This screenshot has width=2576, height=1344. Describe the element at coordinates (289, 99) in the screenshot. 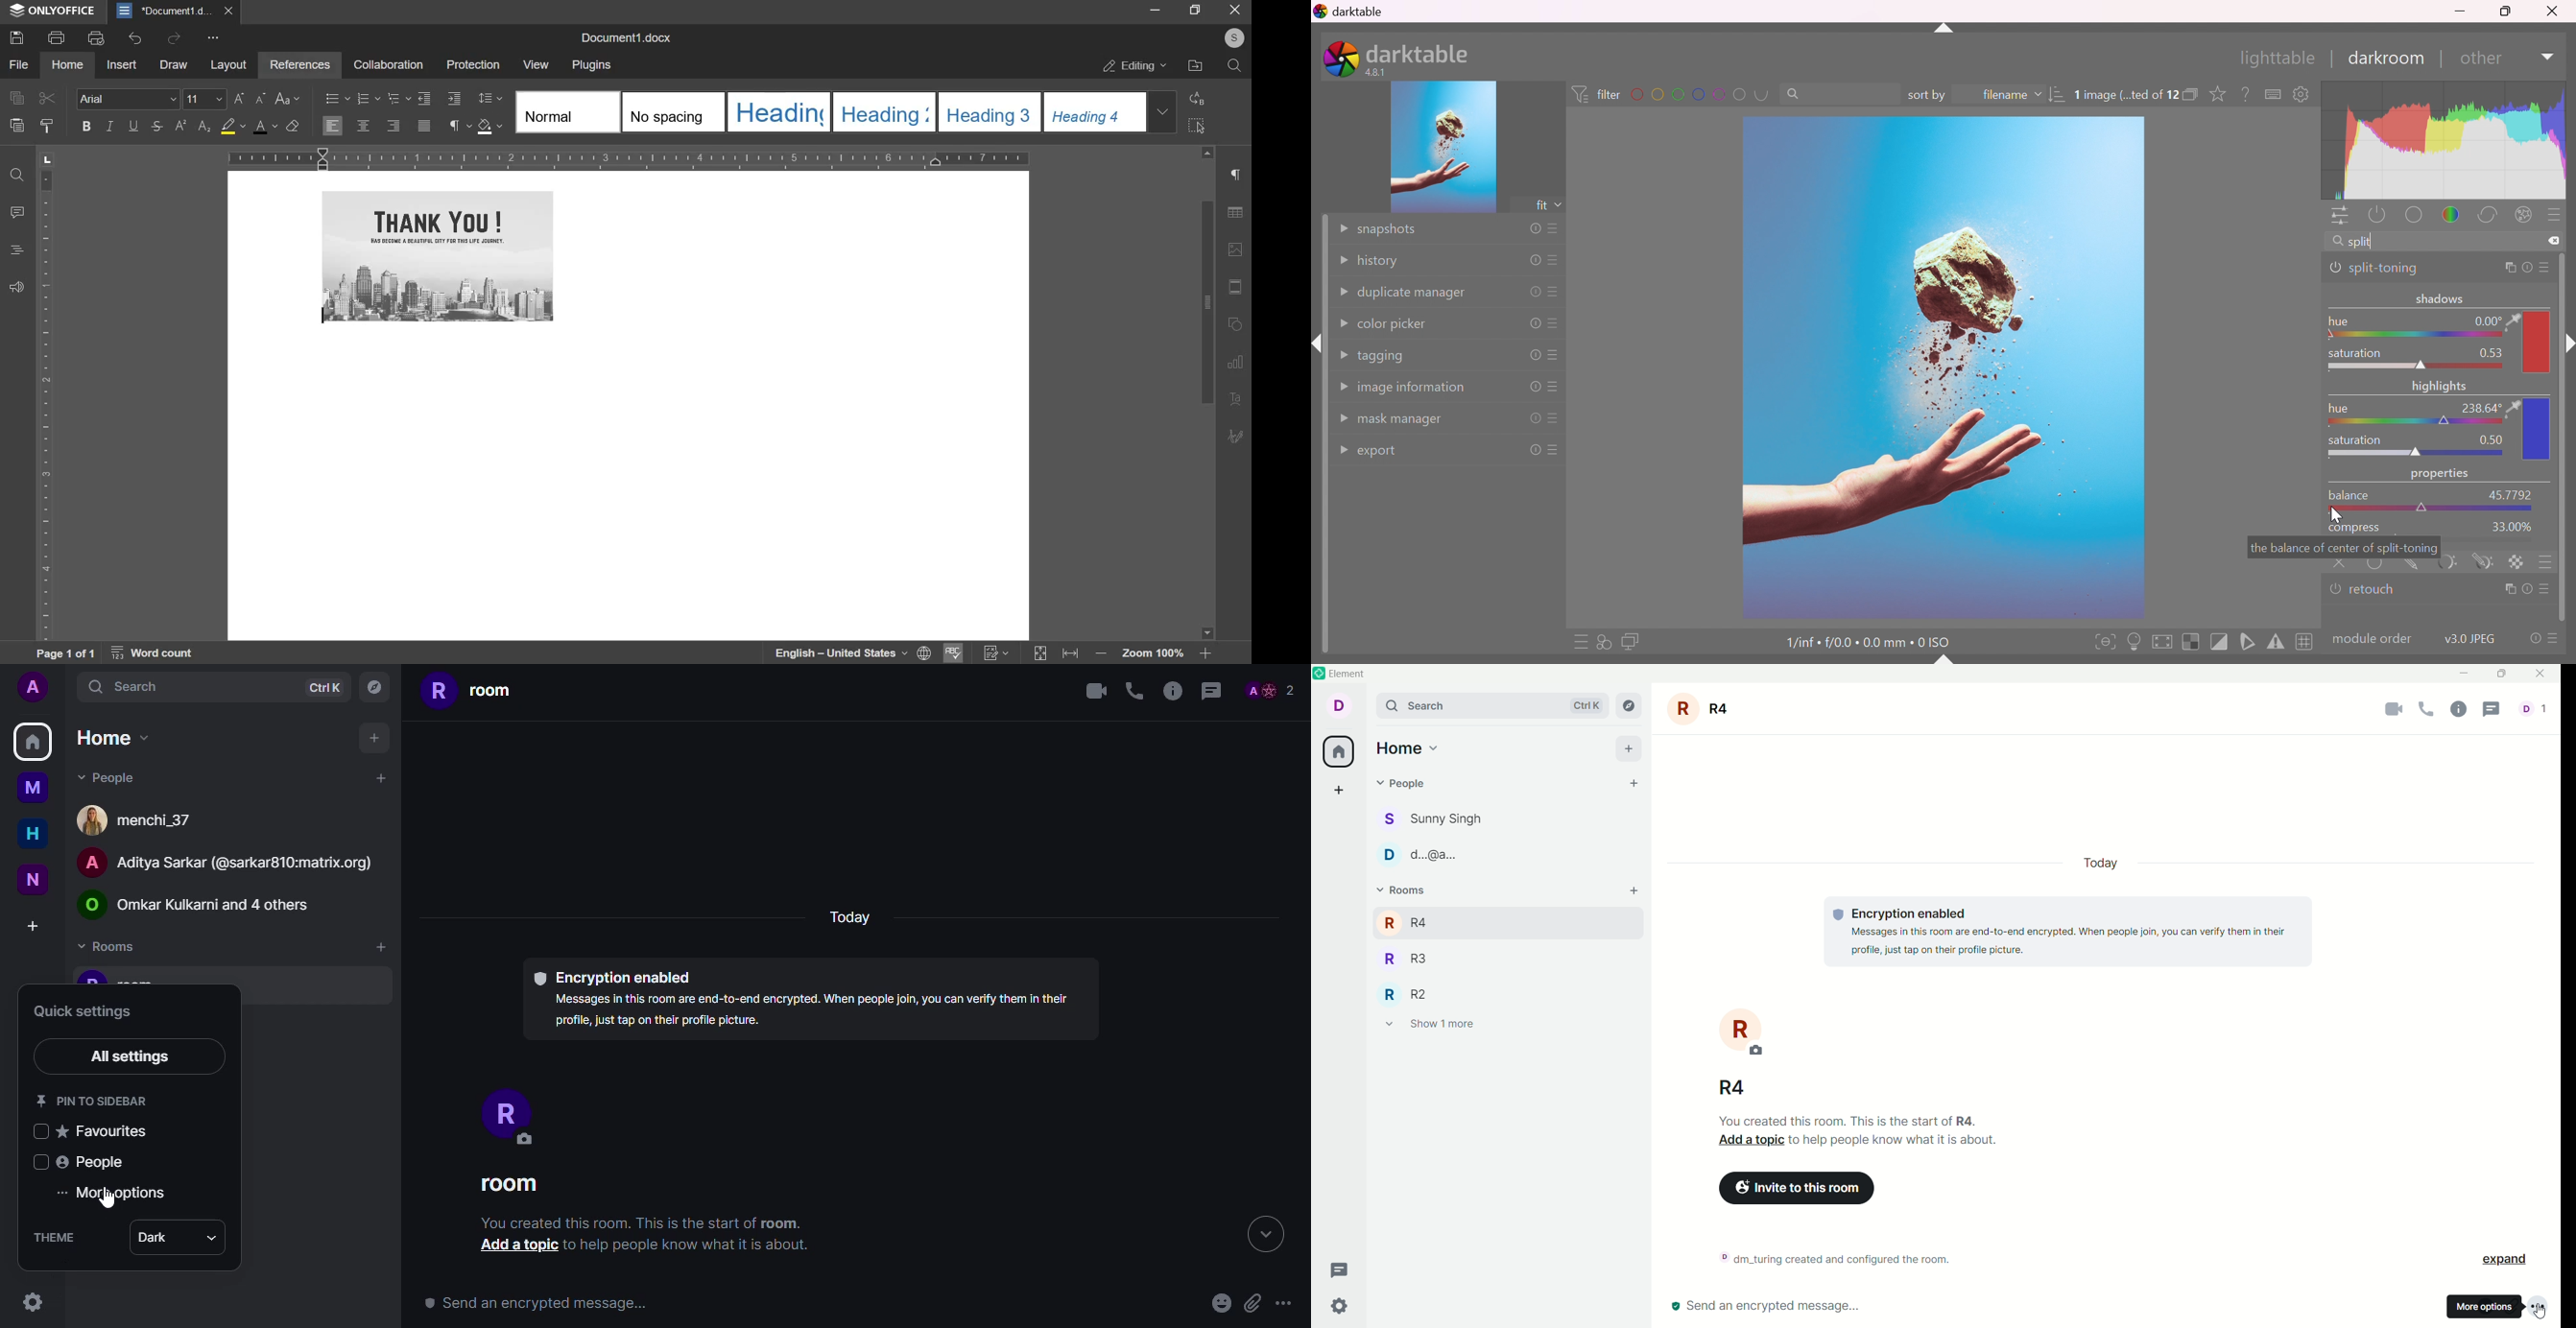

I see `change case` at that location.